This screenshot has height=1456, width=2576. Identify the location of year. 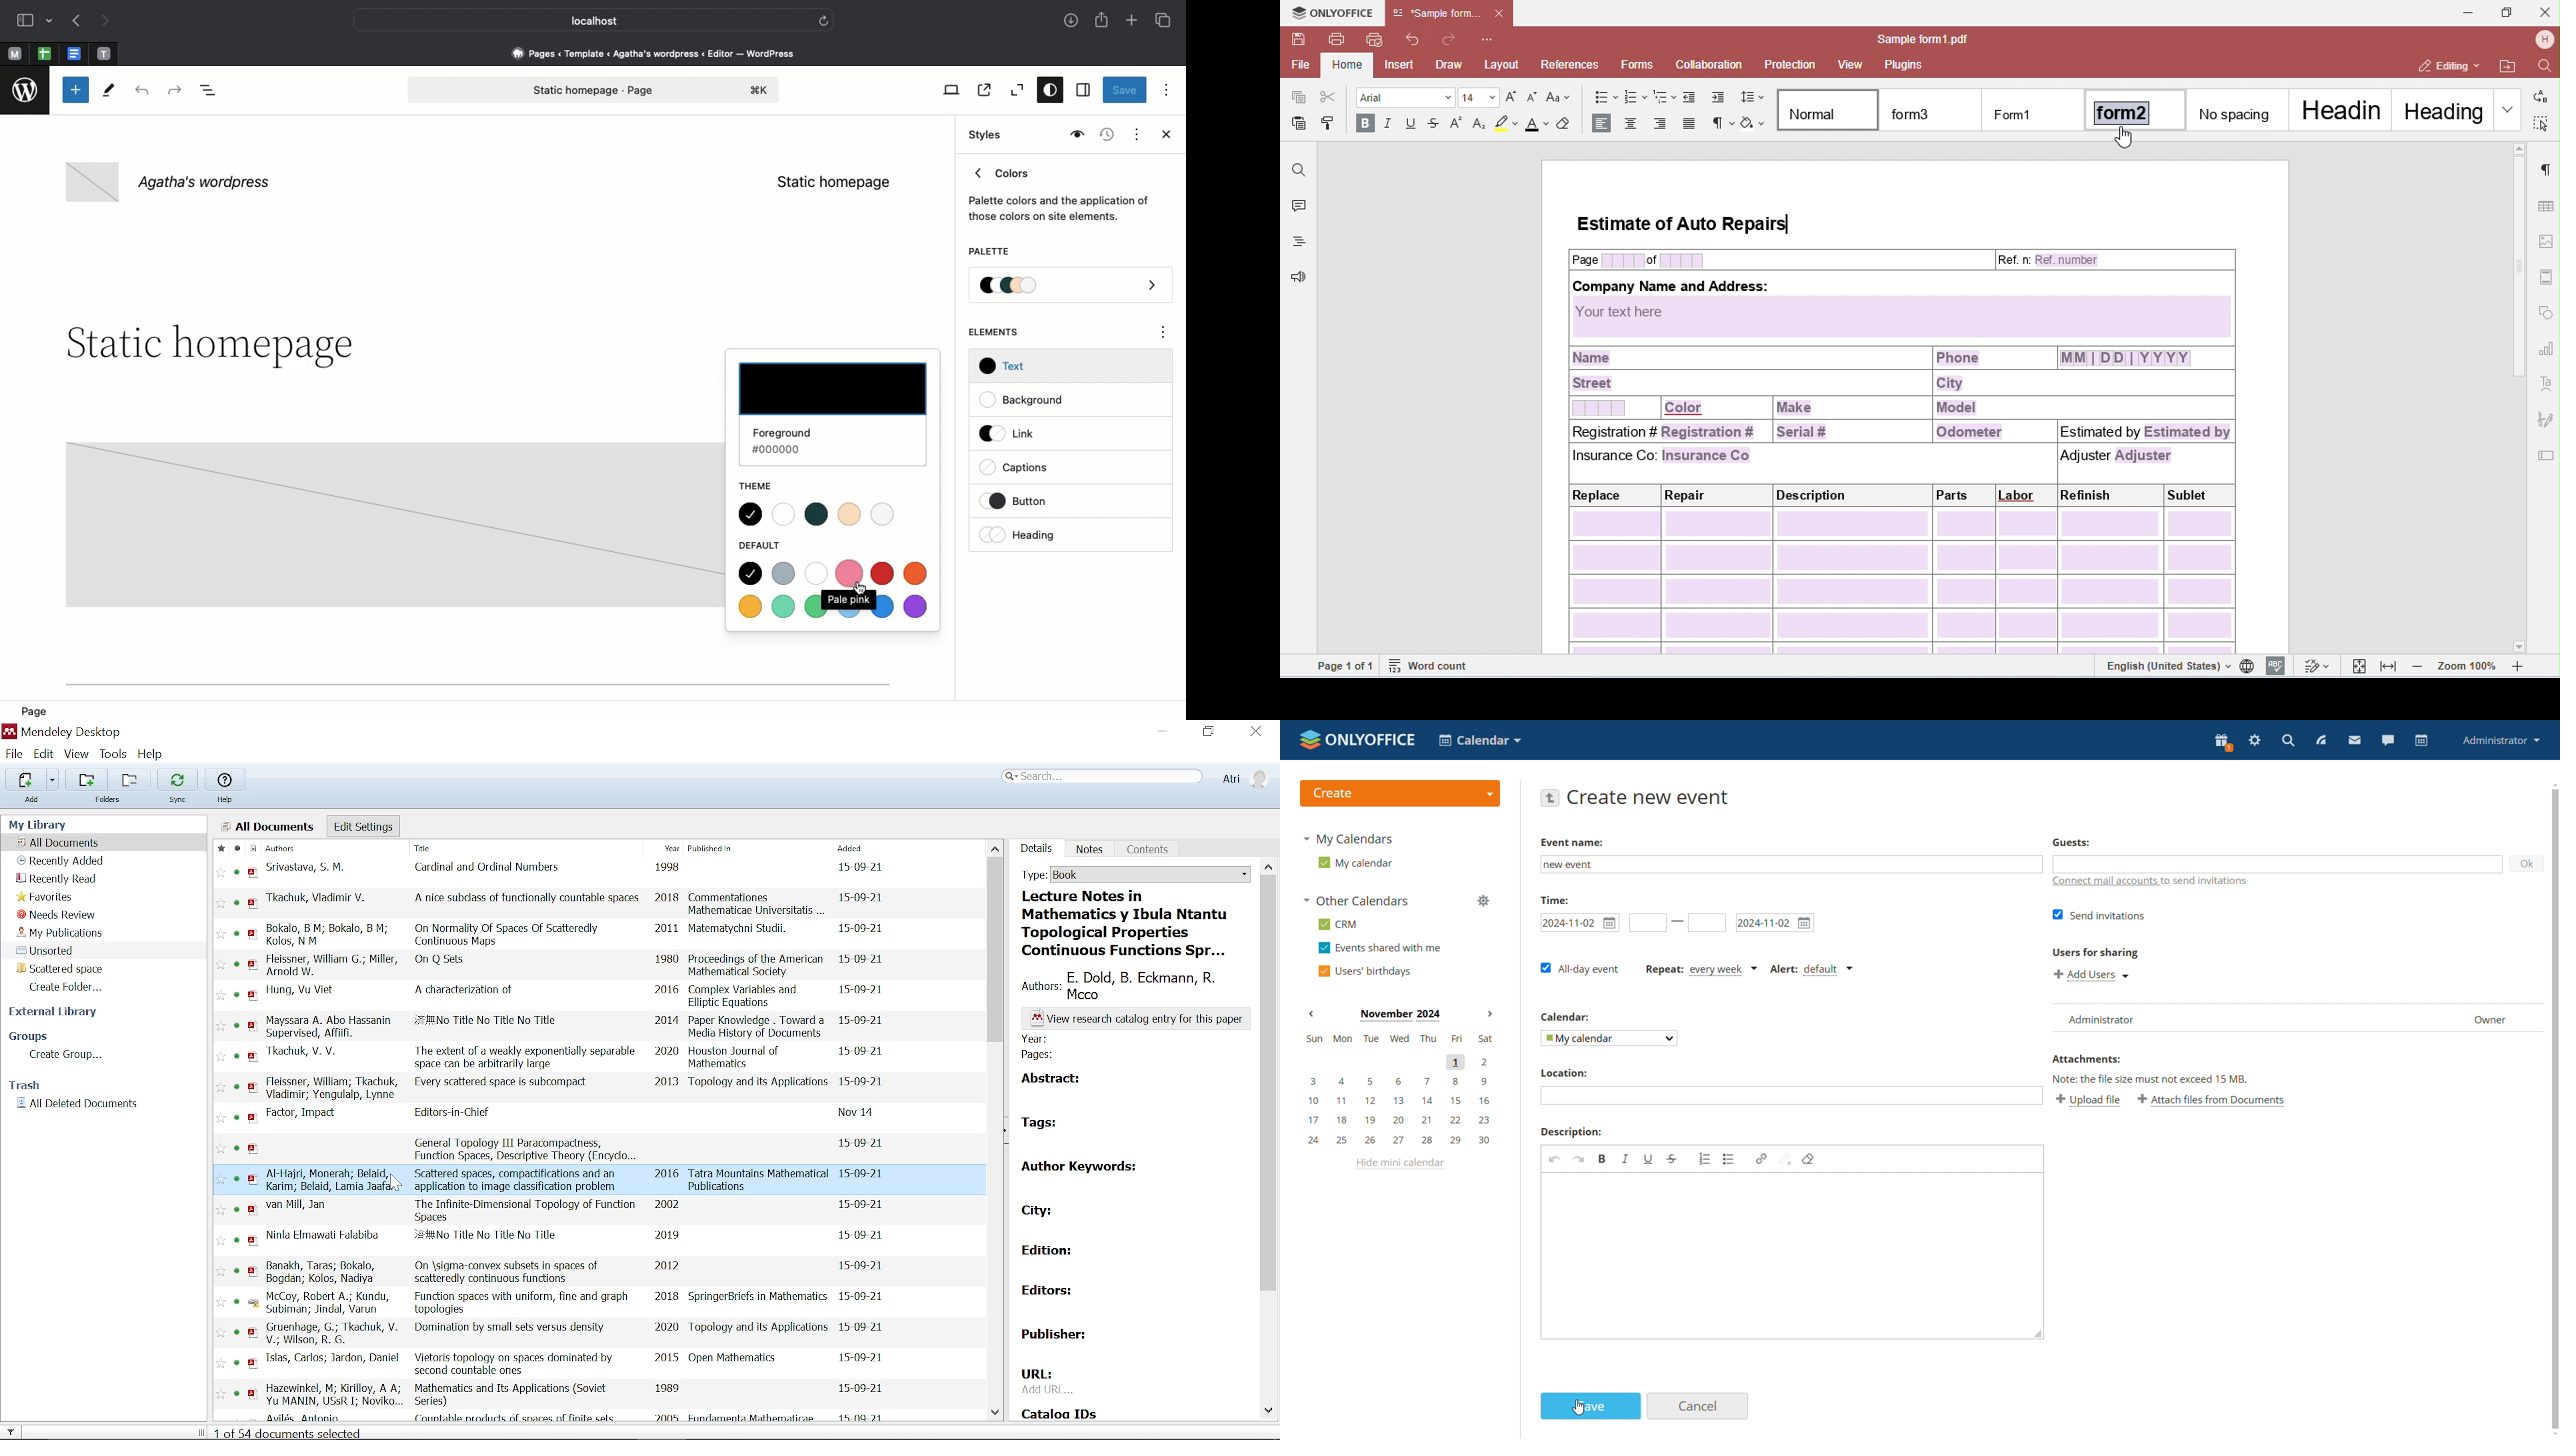
(1037, 1038).